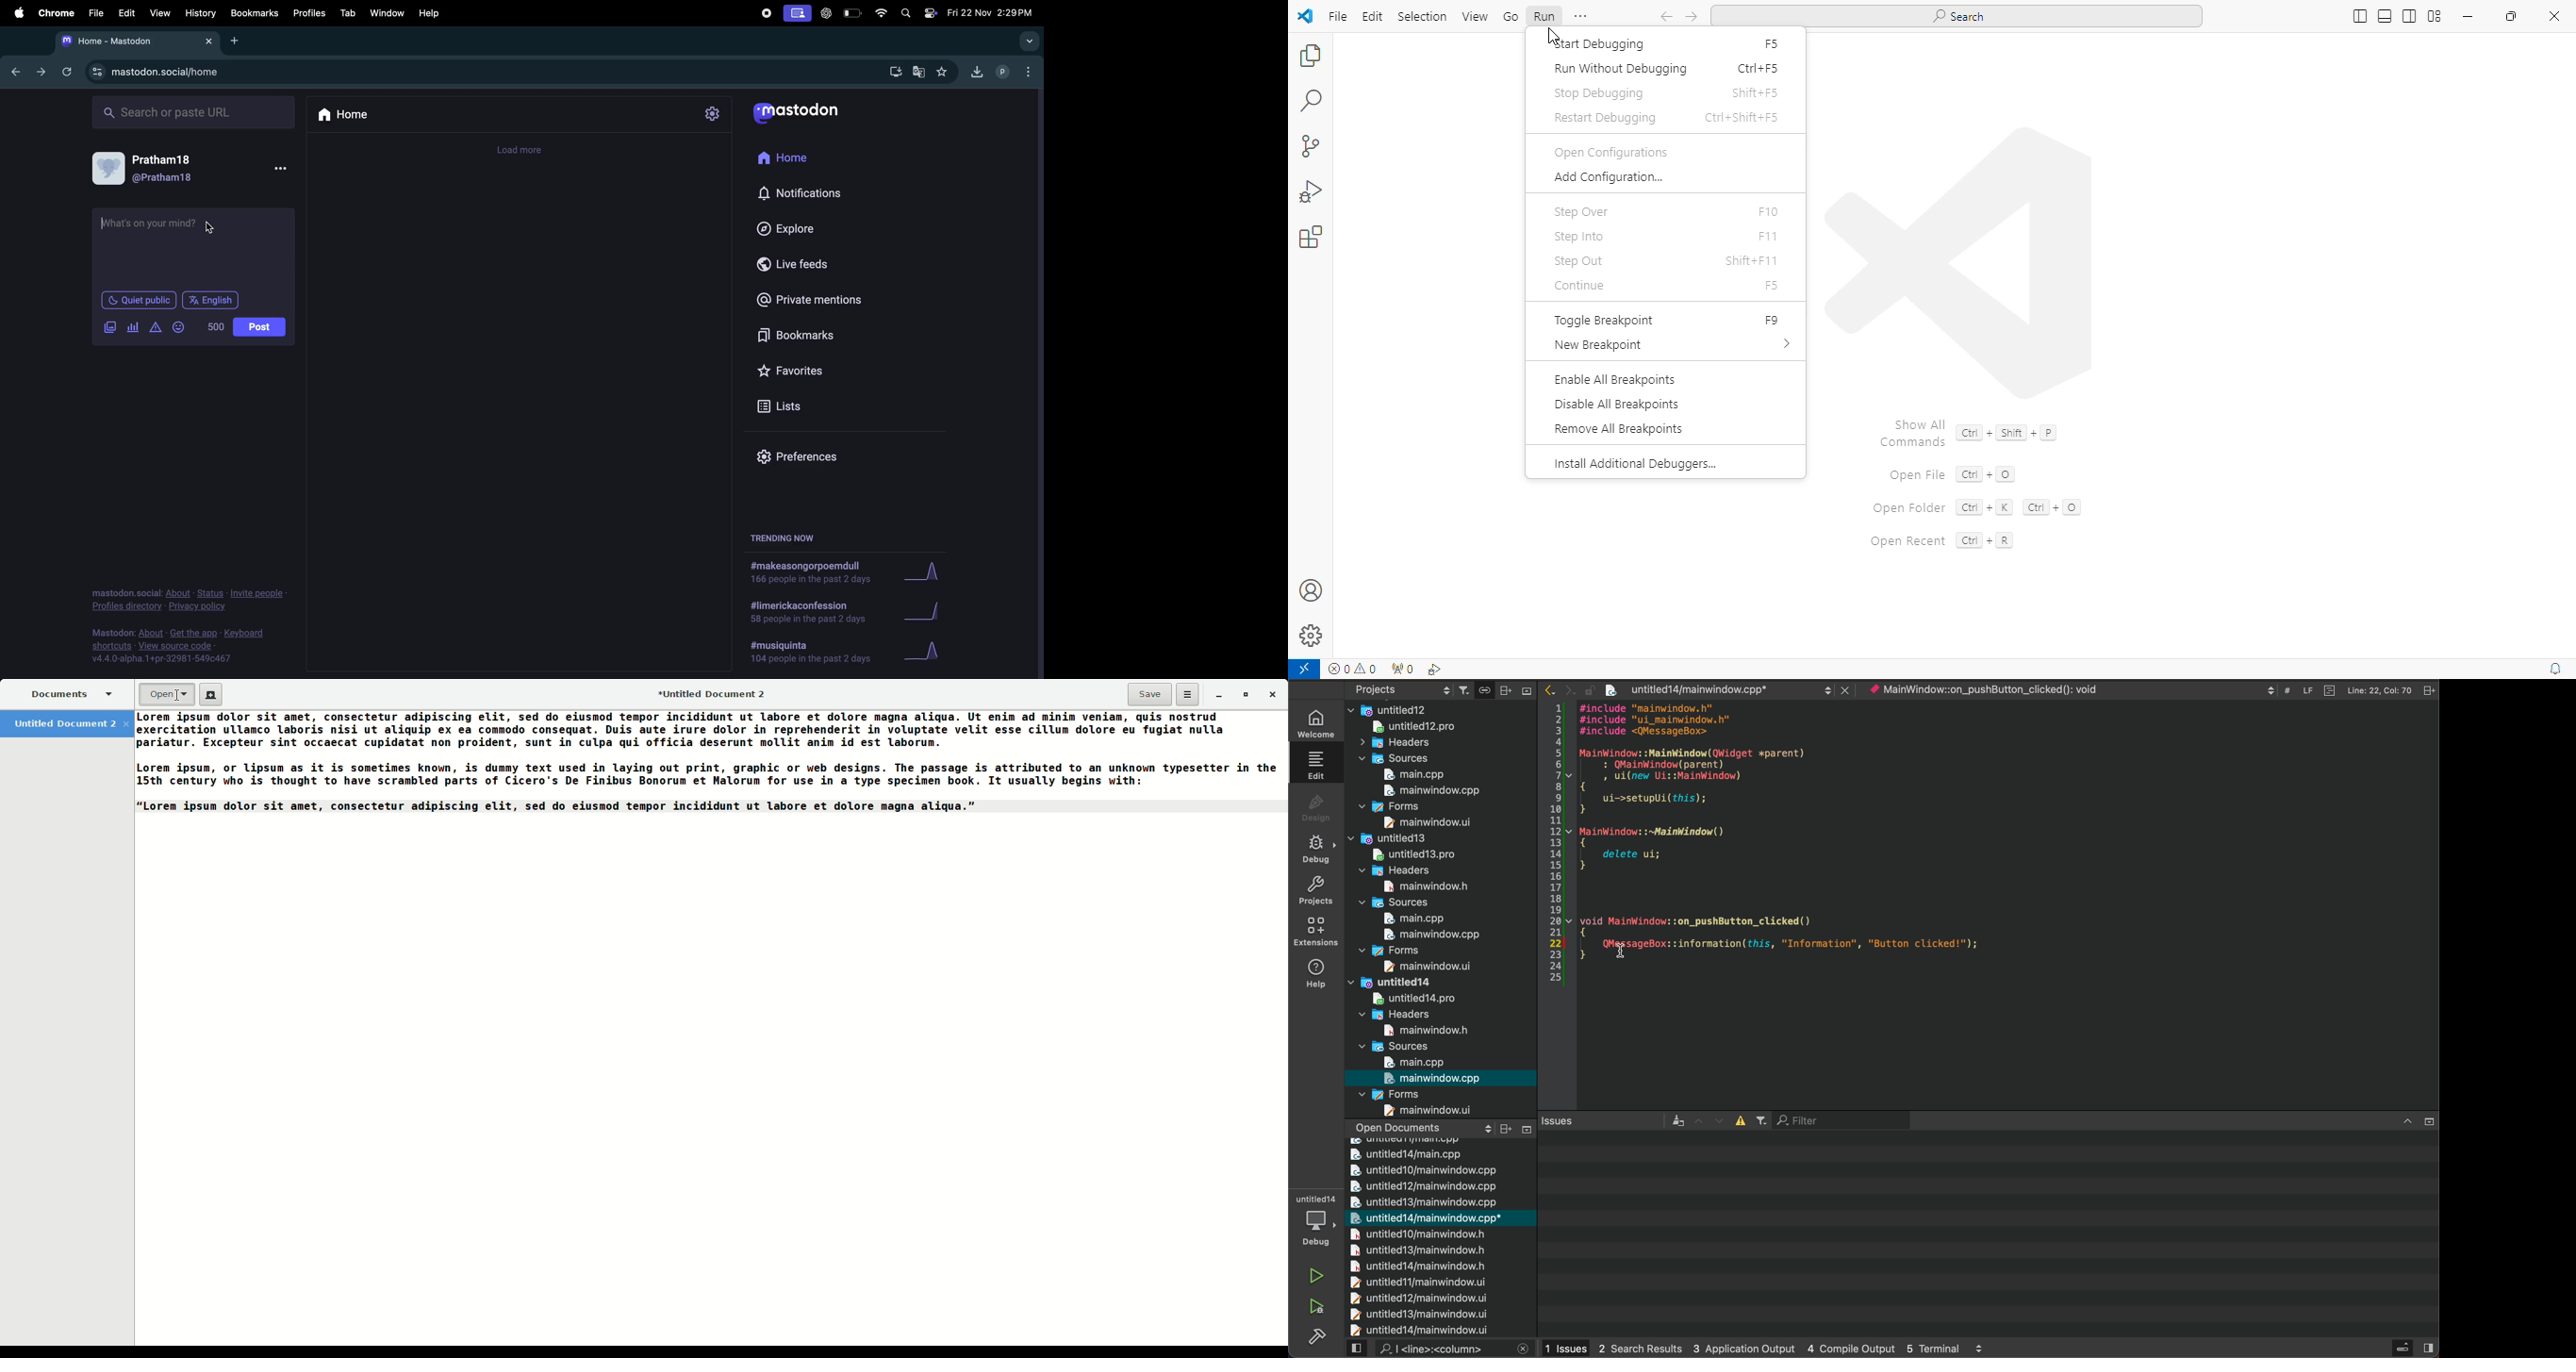 Image resolution: width=2576 pixels, height=1372 pixels. I want to click on live feed, so click(807, 263).